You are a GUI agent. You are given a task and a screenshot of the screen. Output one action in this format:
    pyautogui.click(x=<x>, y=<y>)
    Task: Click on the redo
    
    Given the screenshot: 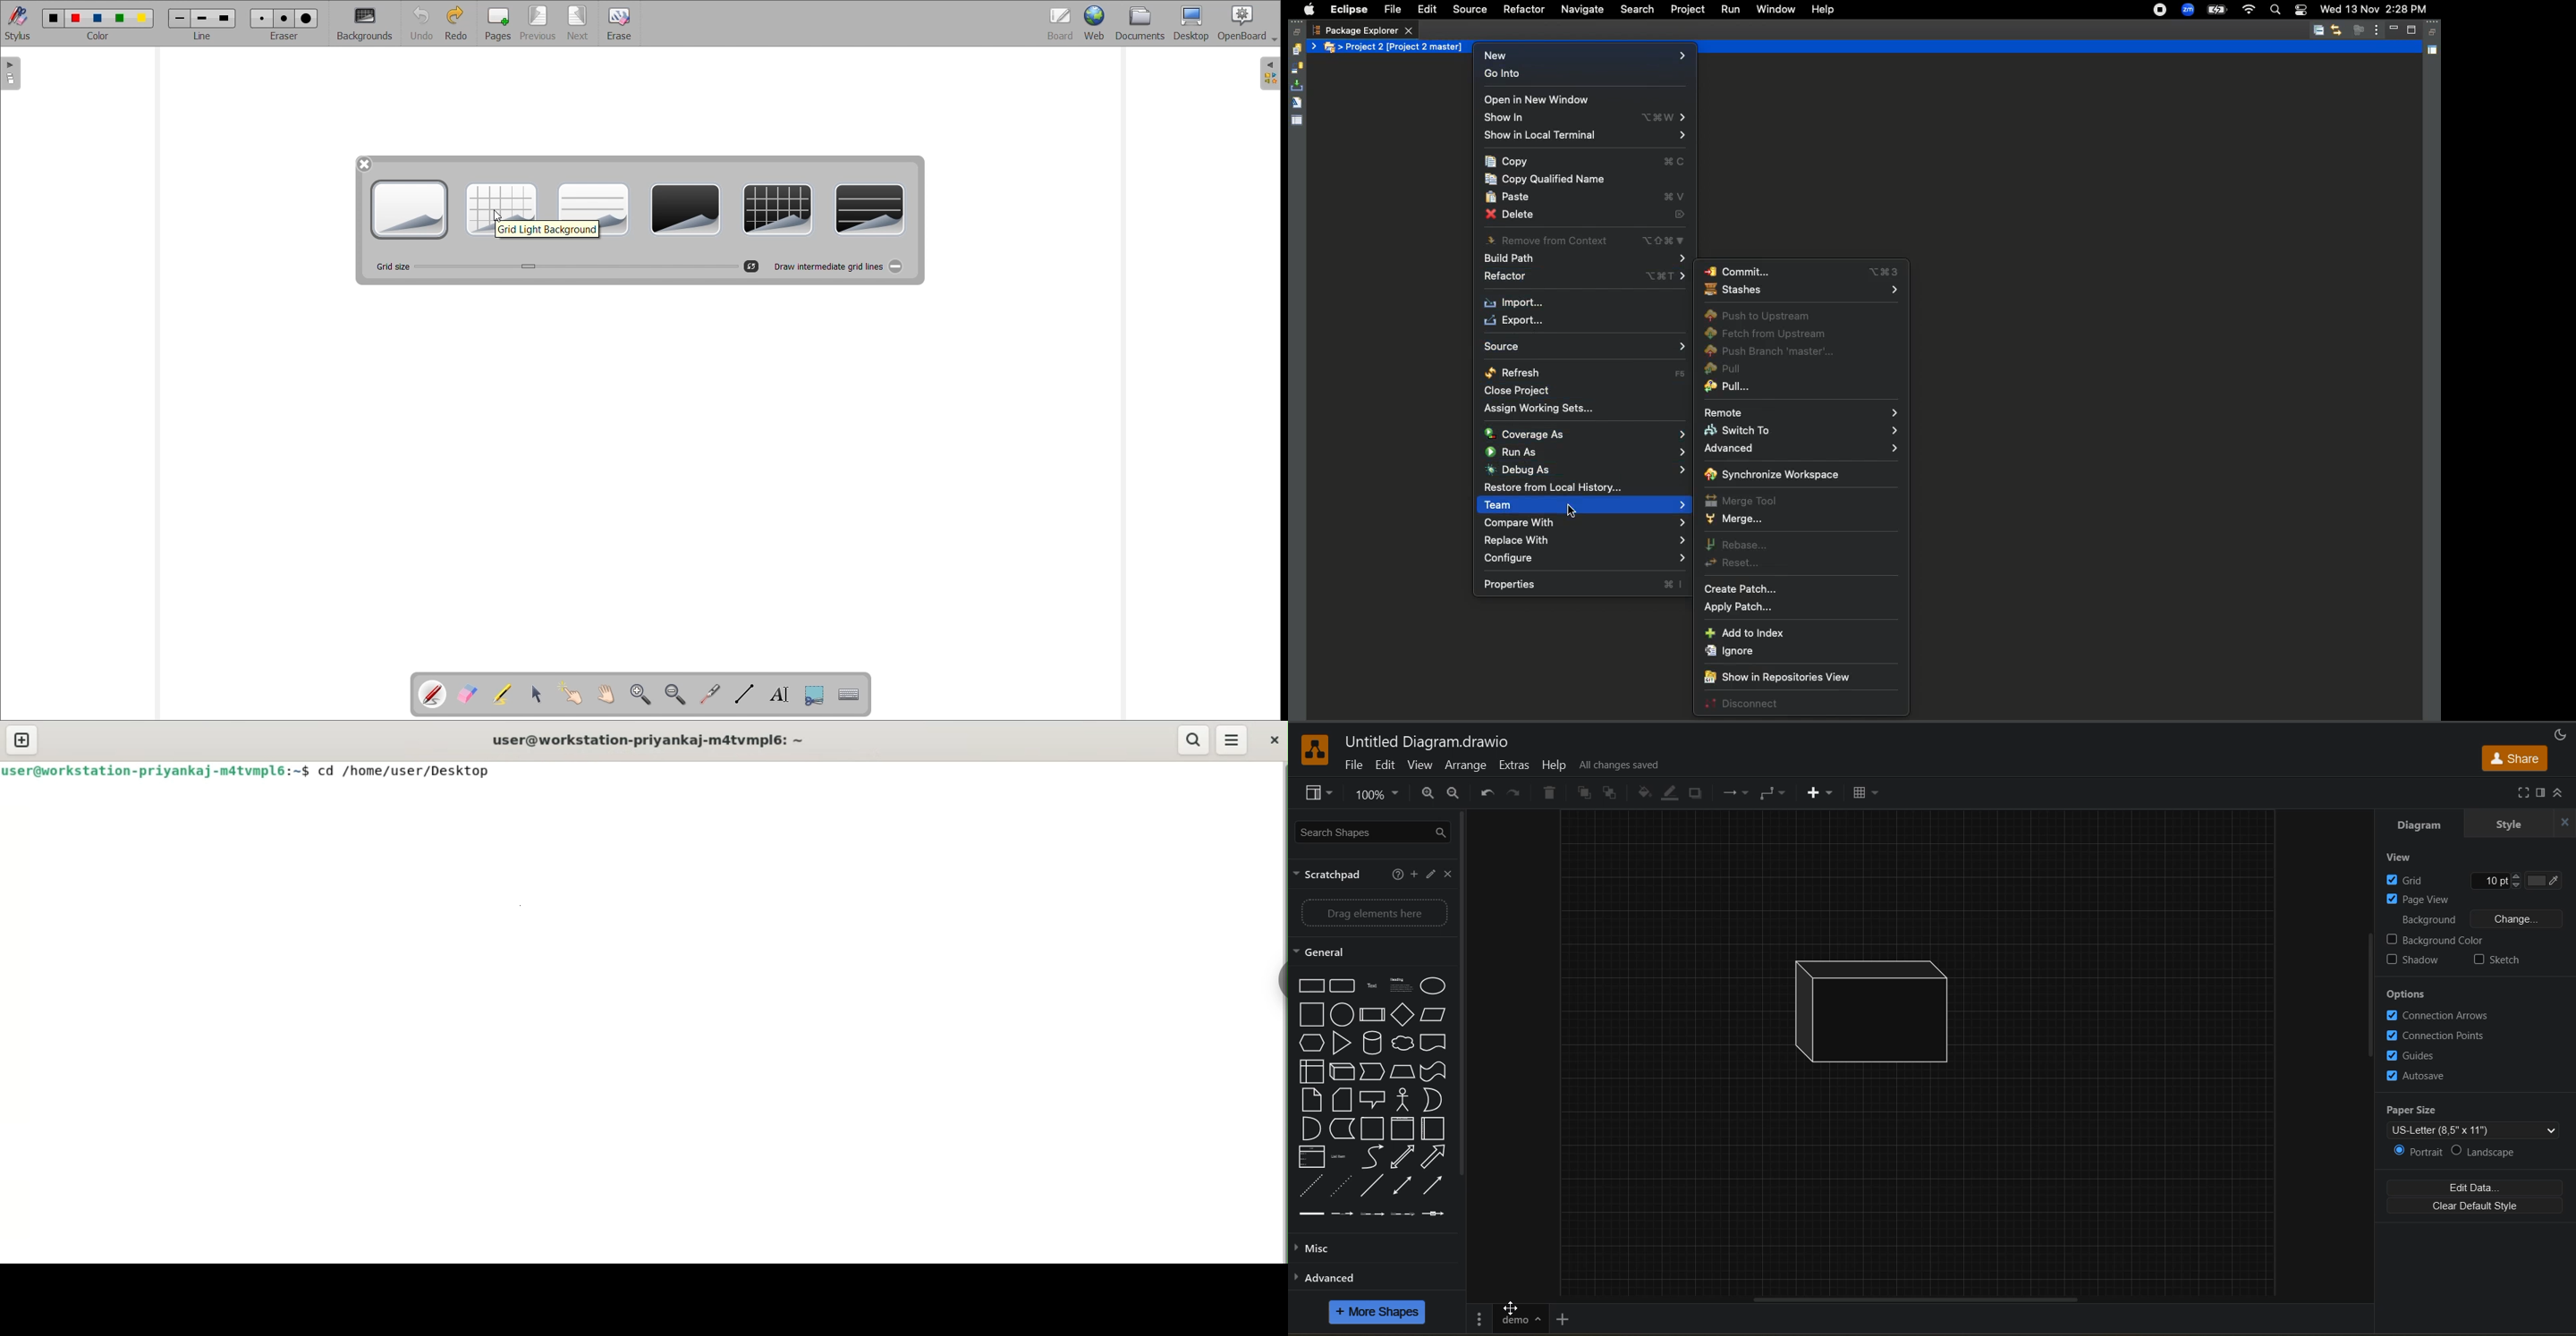 What is the action you would take?
    pyautogui.click(x=1517, y=793)
    